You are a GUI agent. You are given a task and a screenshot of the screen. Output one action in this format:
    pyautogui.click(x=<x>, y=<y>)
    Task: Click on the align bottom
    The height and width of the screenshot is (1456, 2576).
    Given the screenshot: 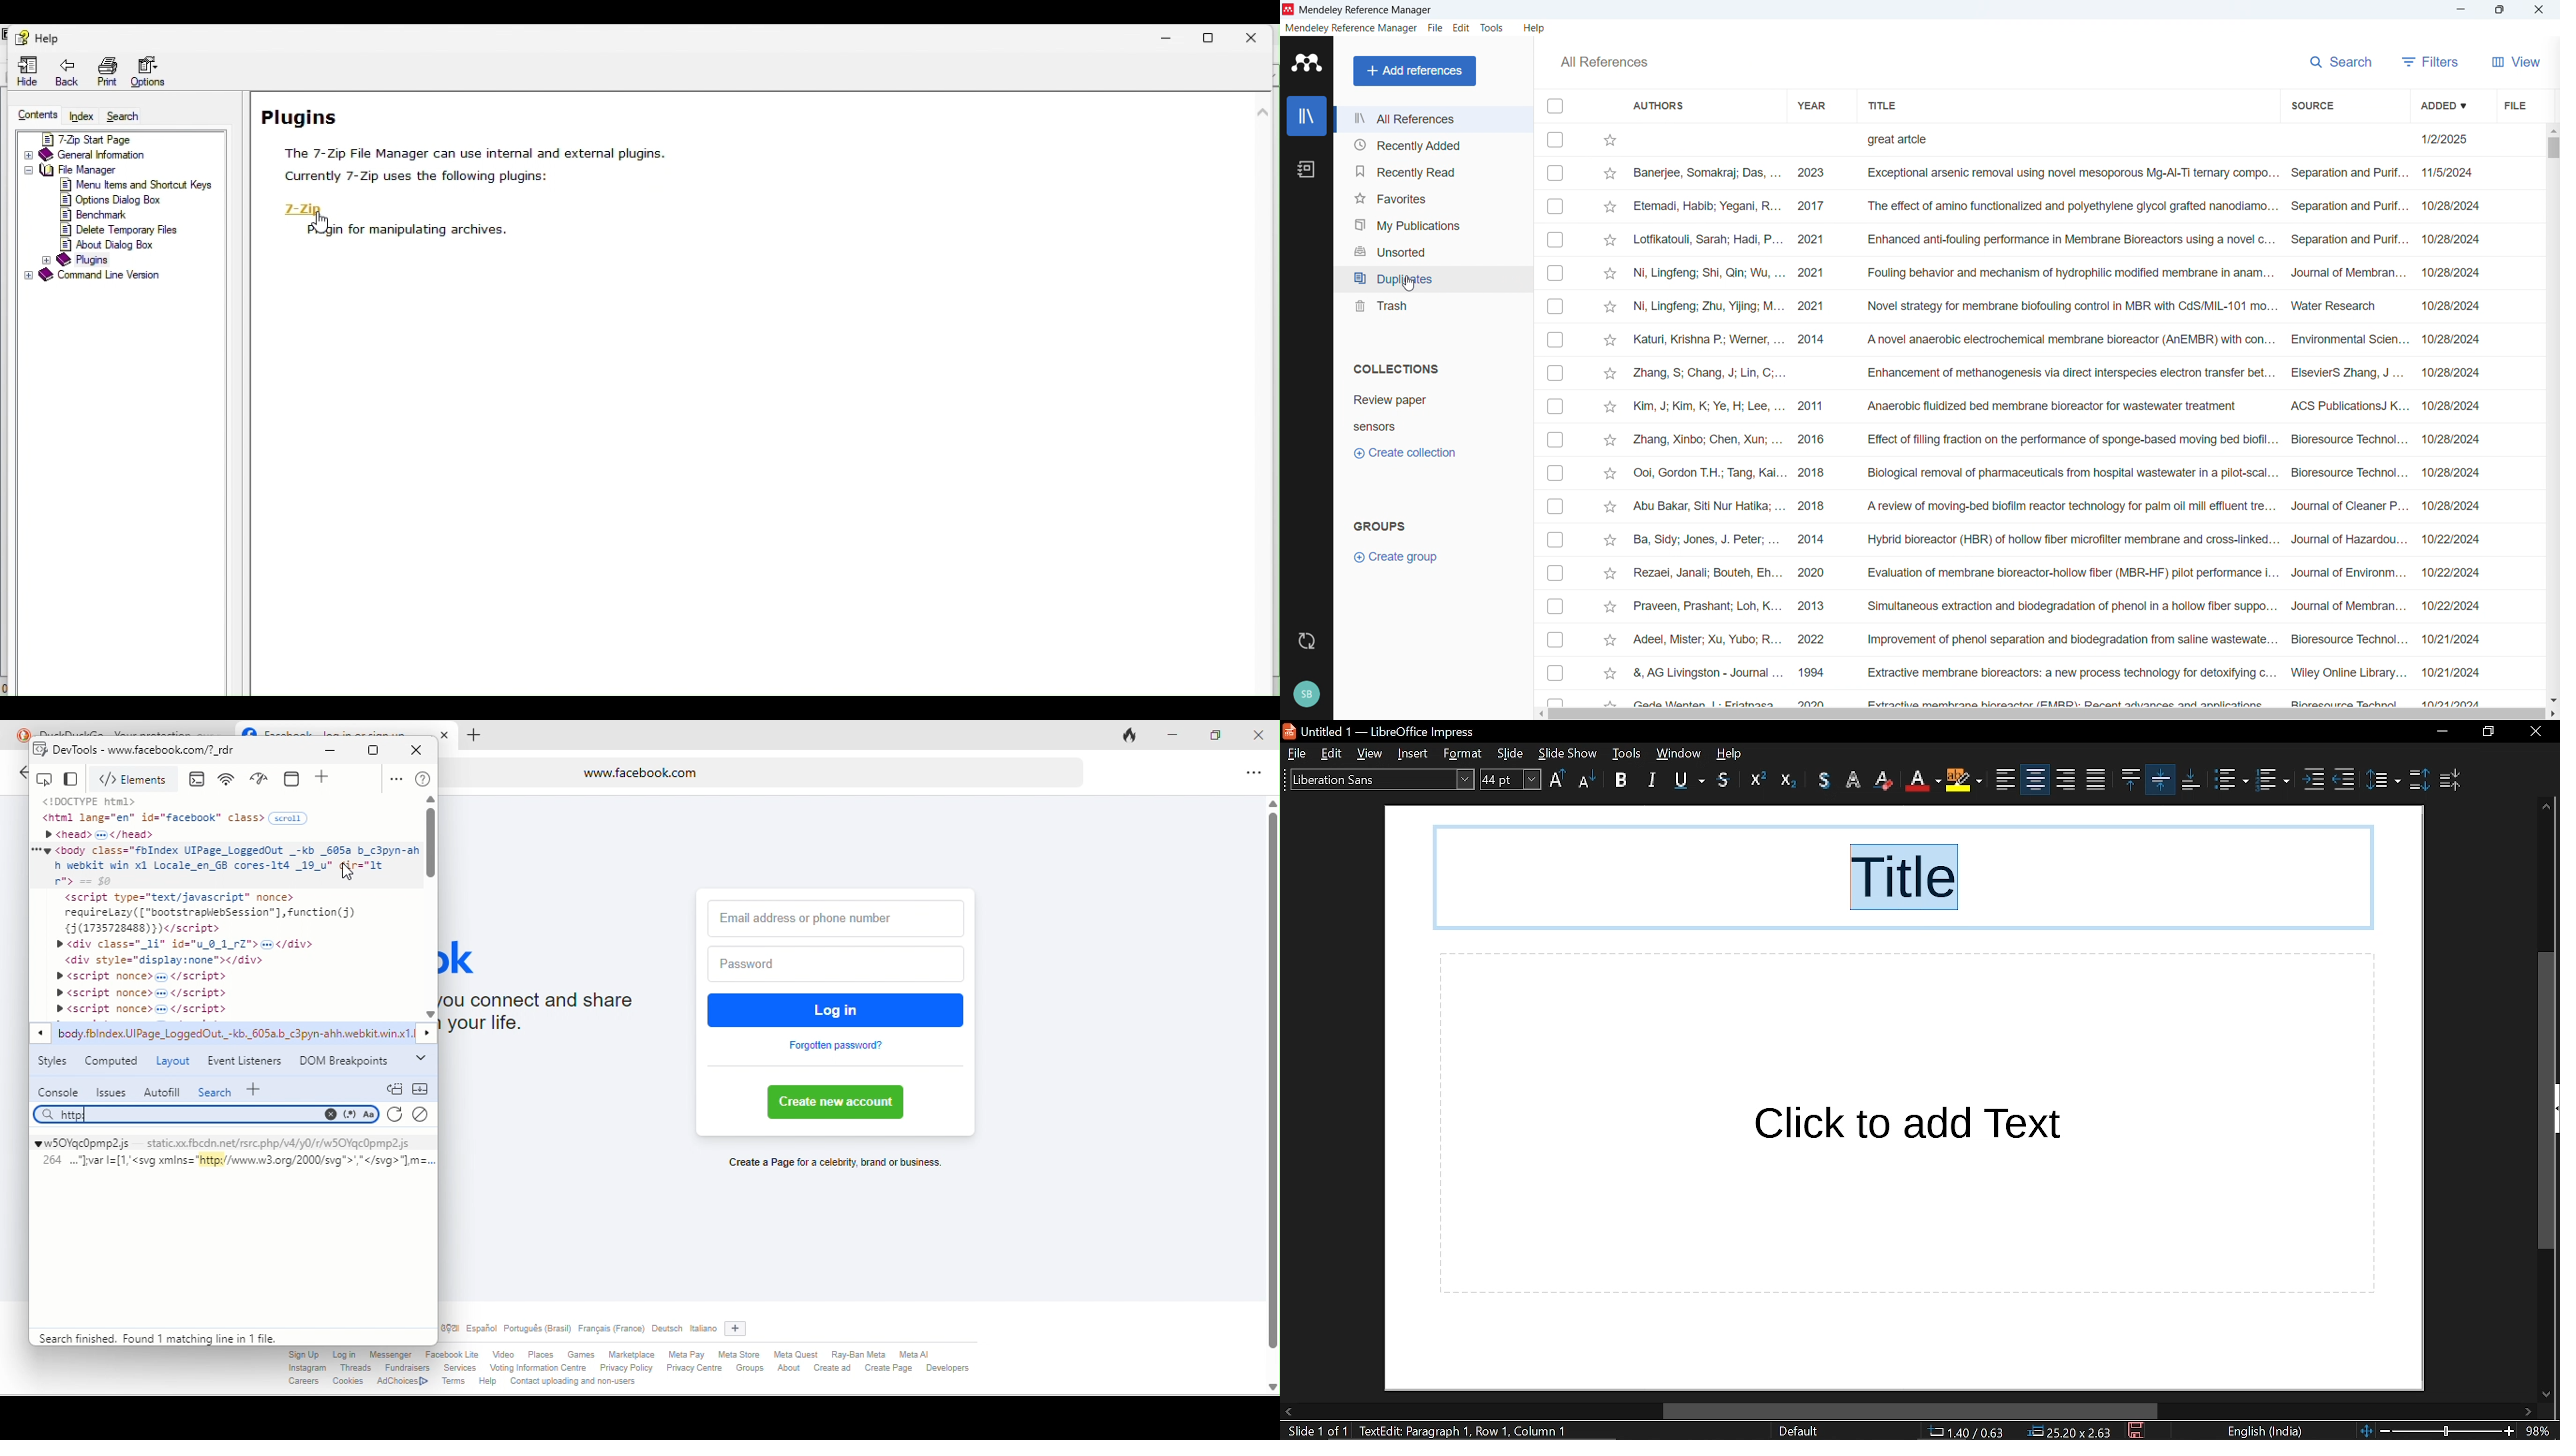 What is the action you would take?
    pyautogui.click(x=2161, y=779)
    